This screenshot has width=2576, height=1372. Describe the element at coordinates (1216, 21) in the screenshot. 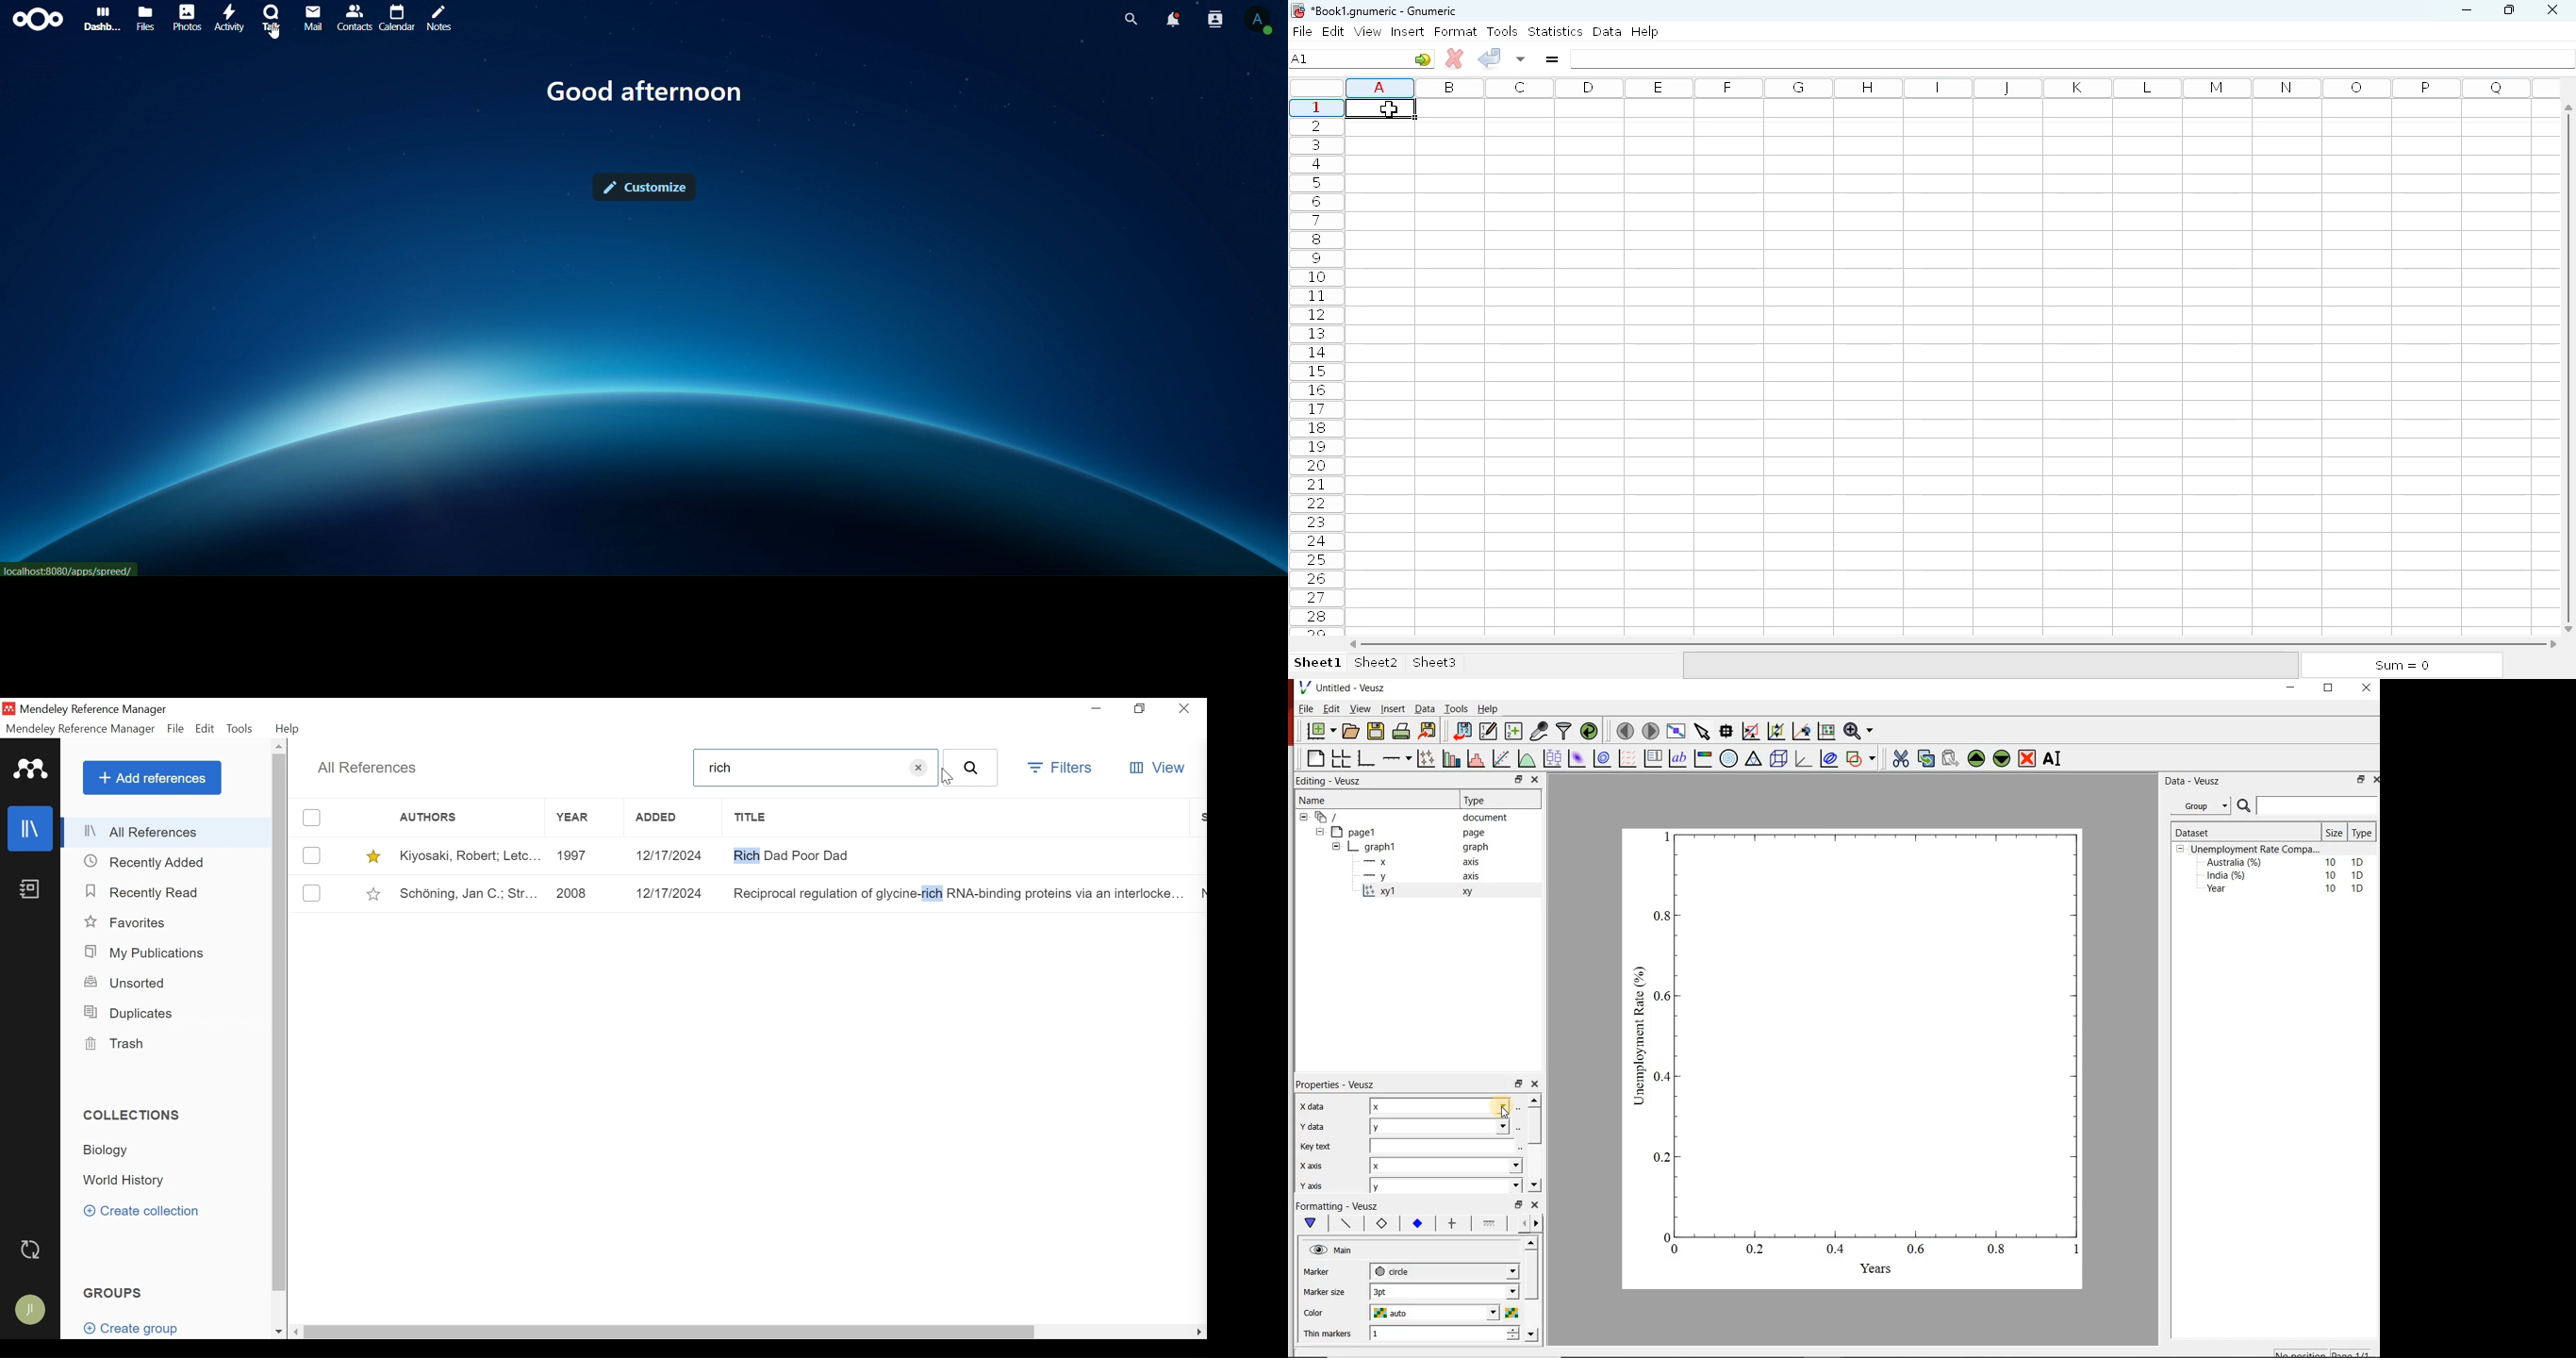

I see `contacts` at that location.